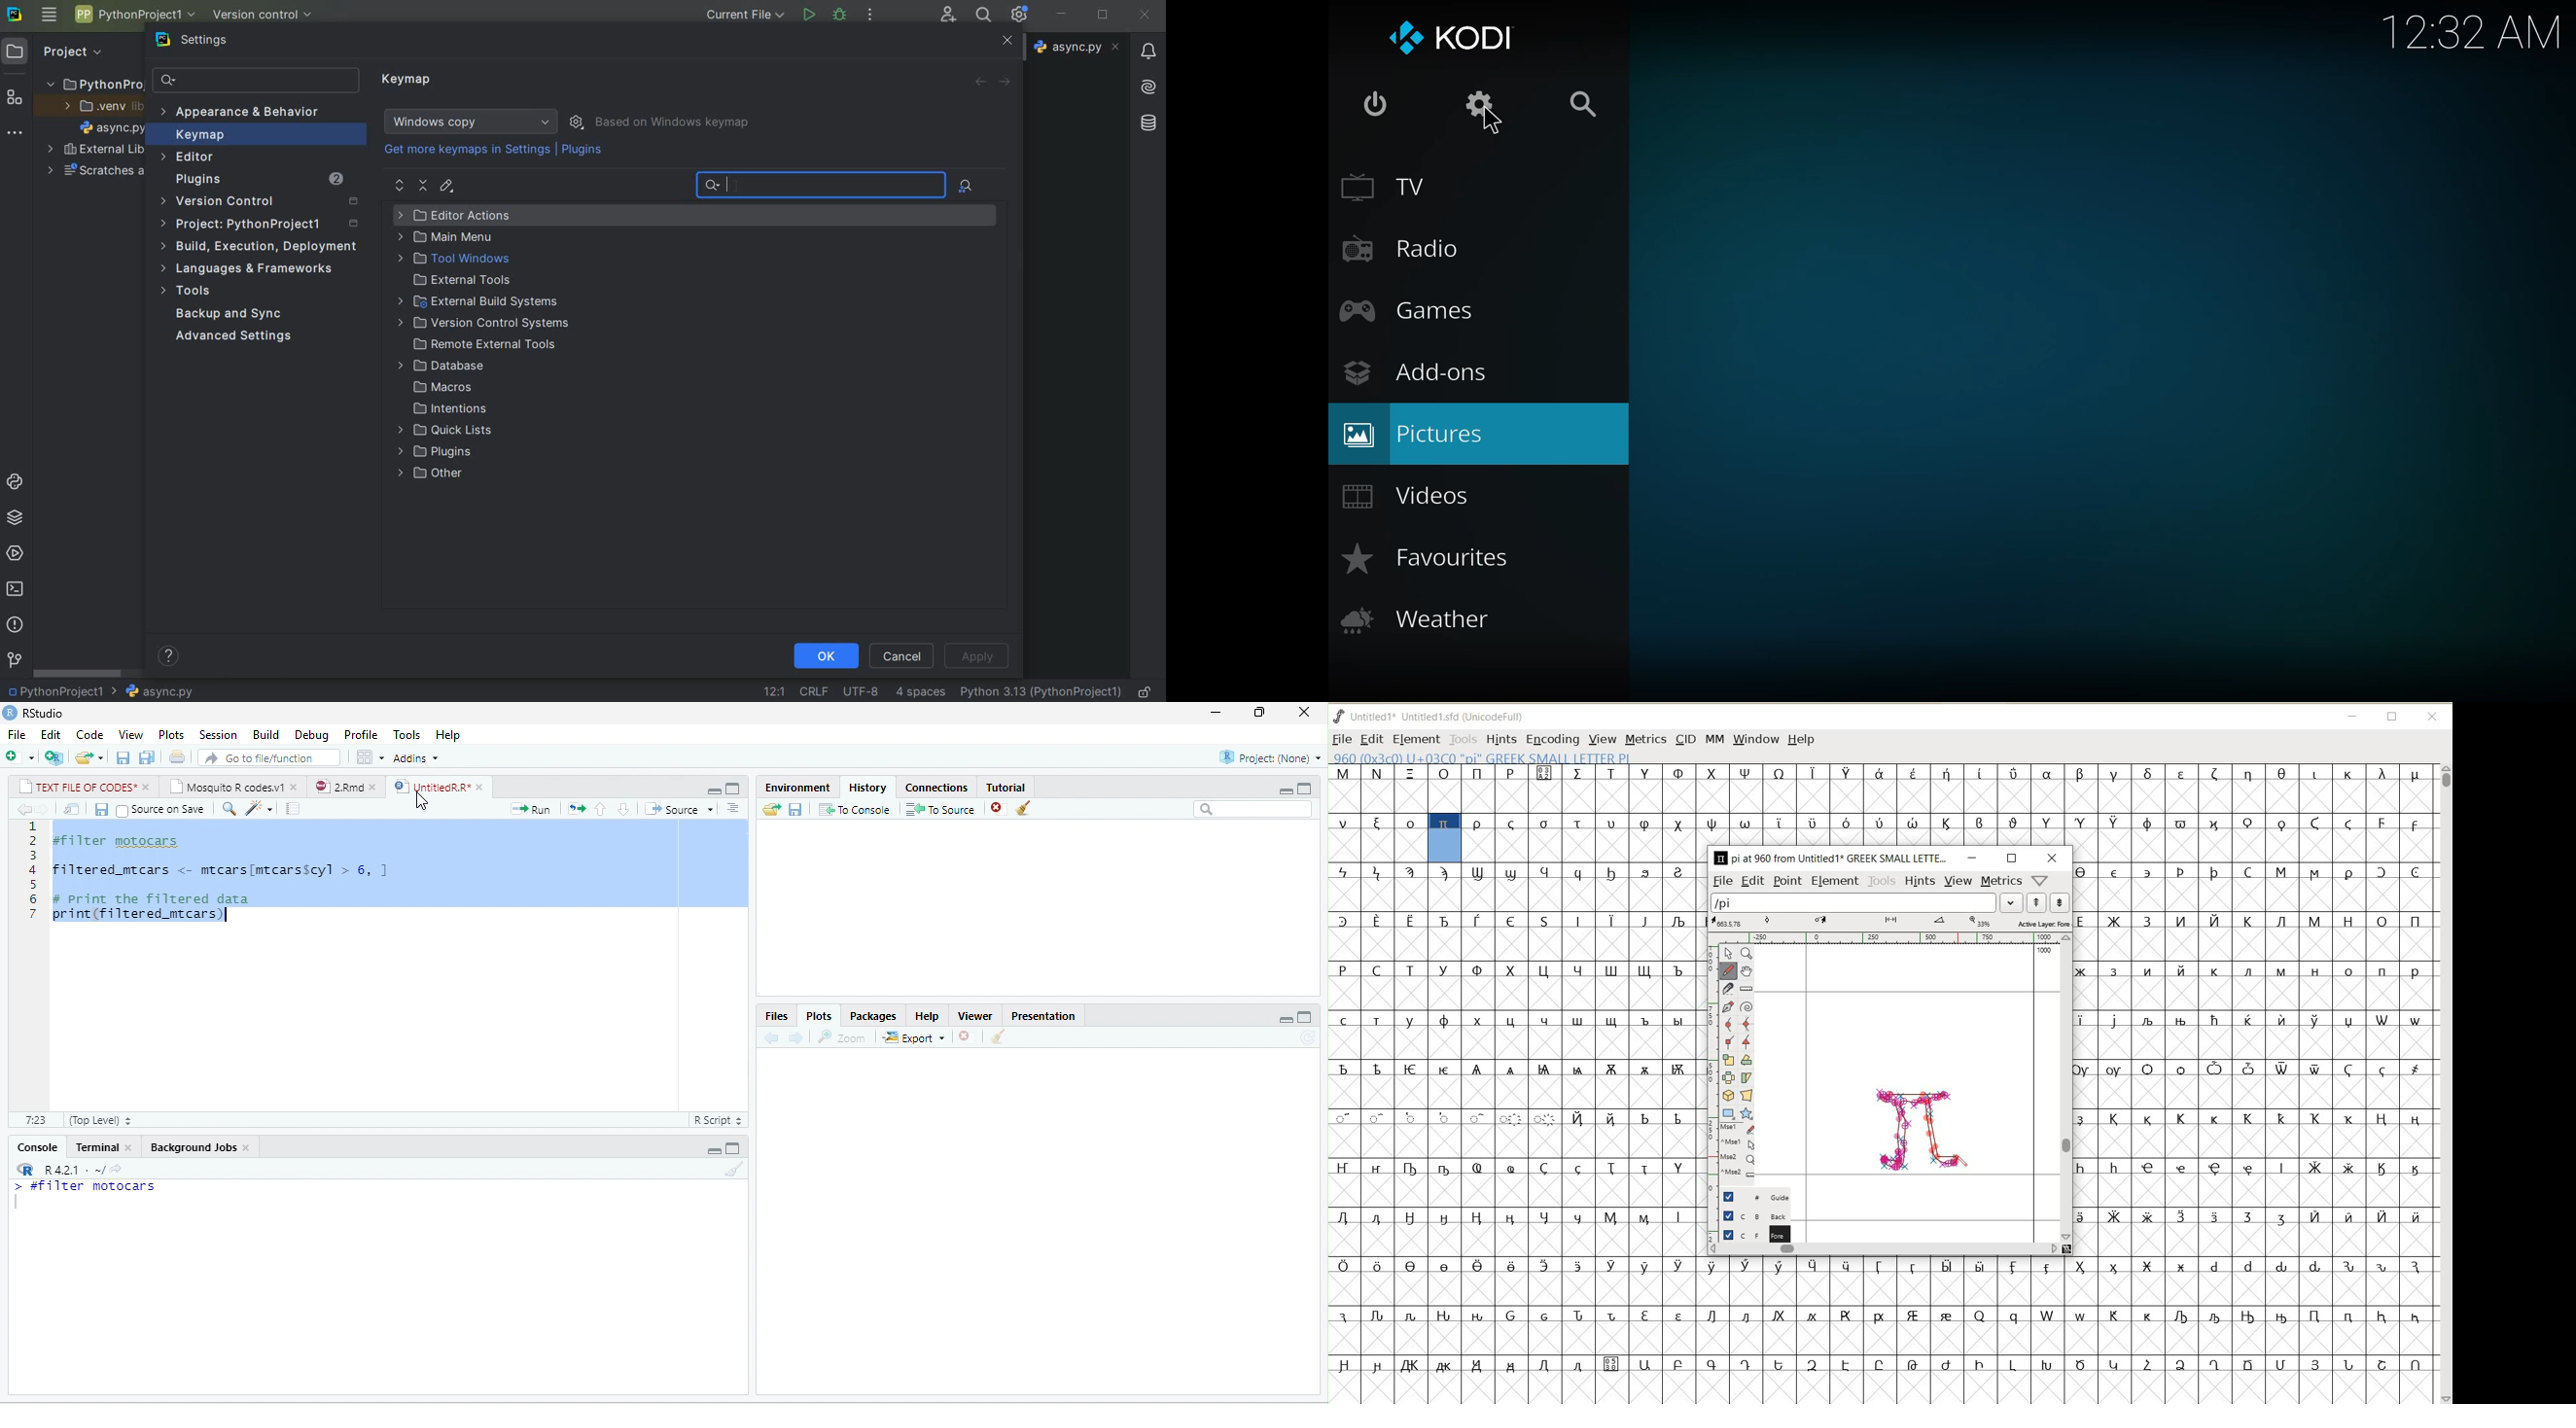 The image size is (2576, 1428). I want to click on minimize, so click(1286, 1019).